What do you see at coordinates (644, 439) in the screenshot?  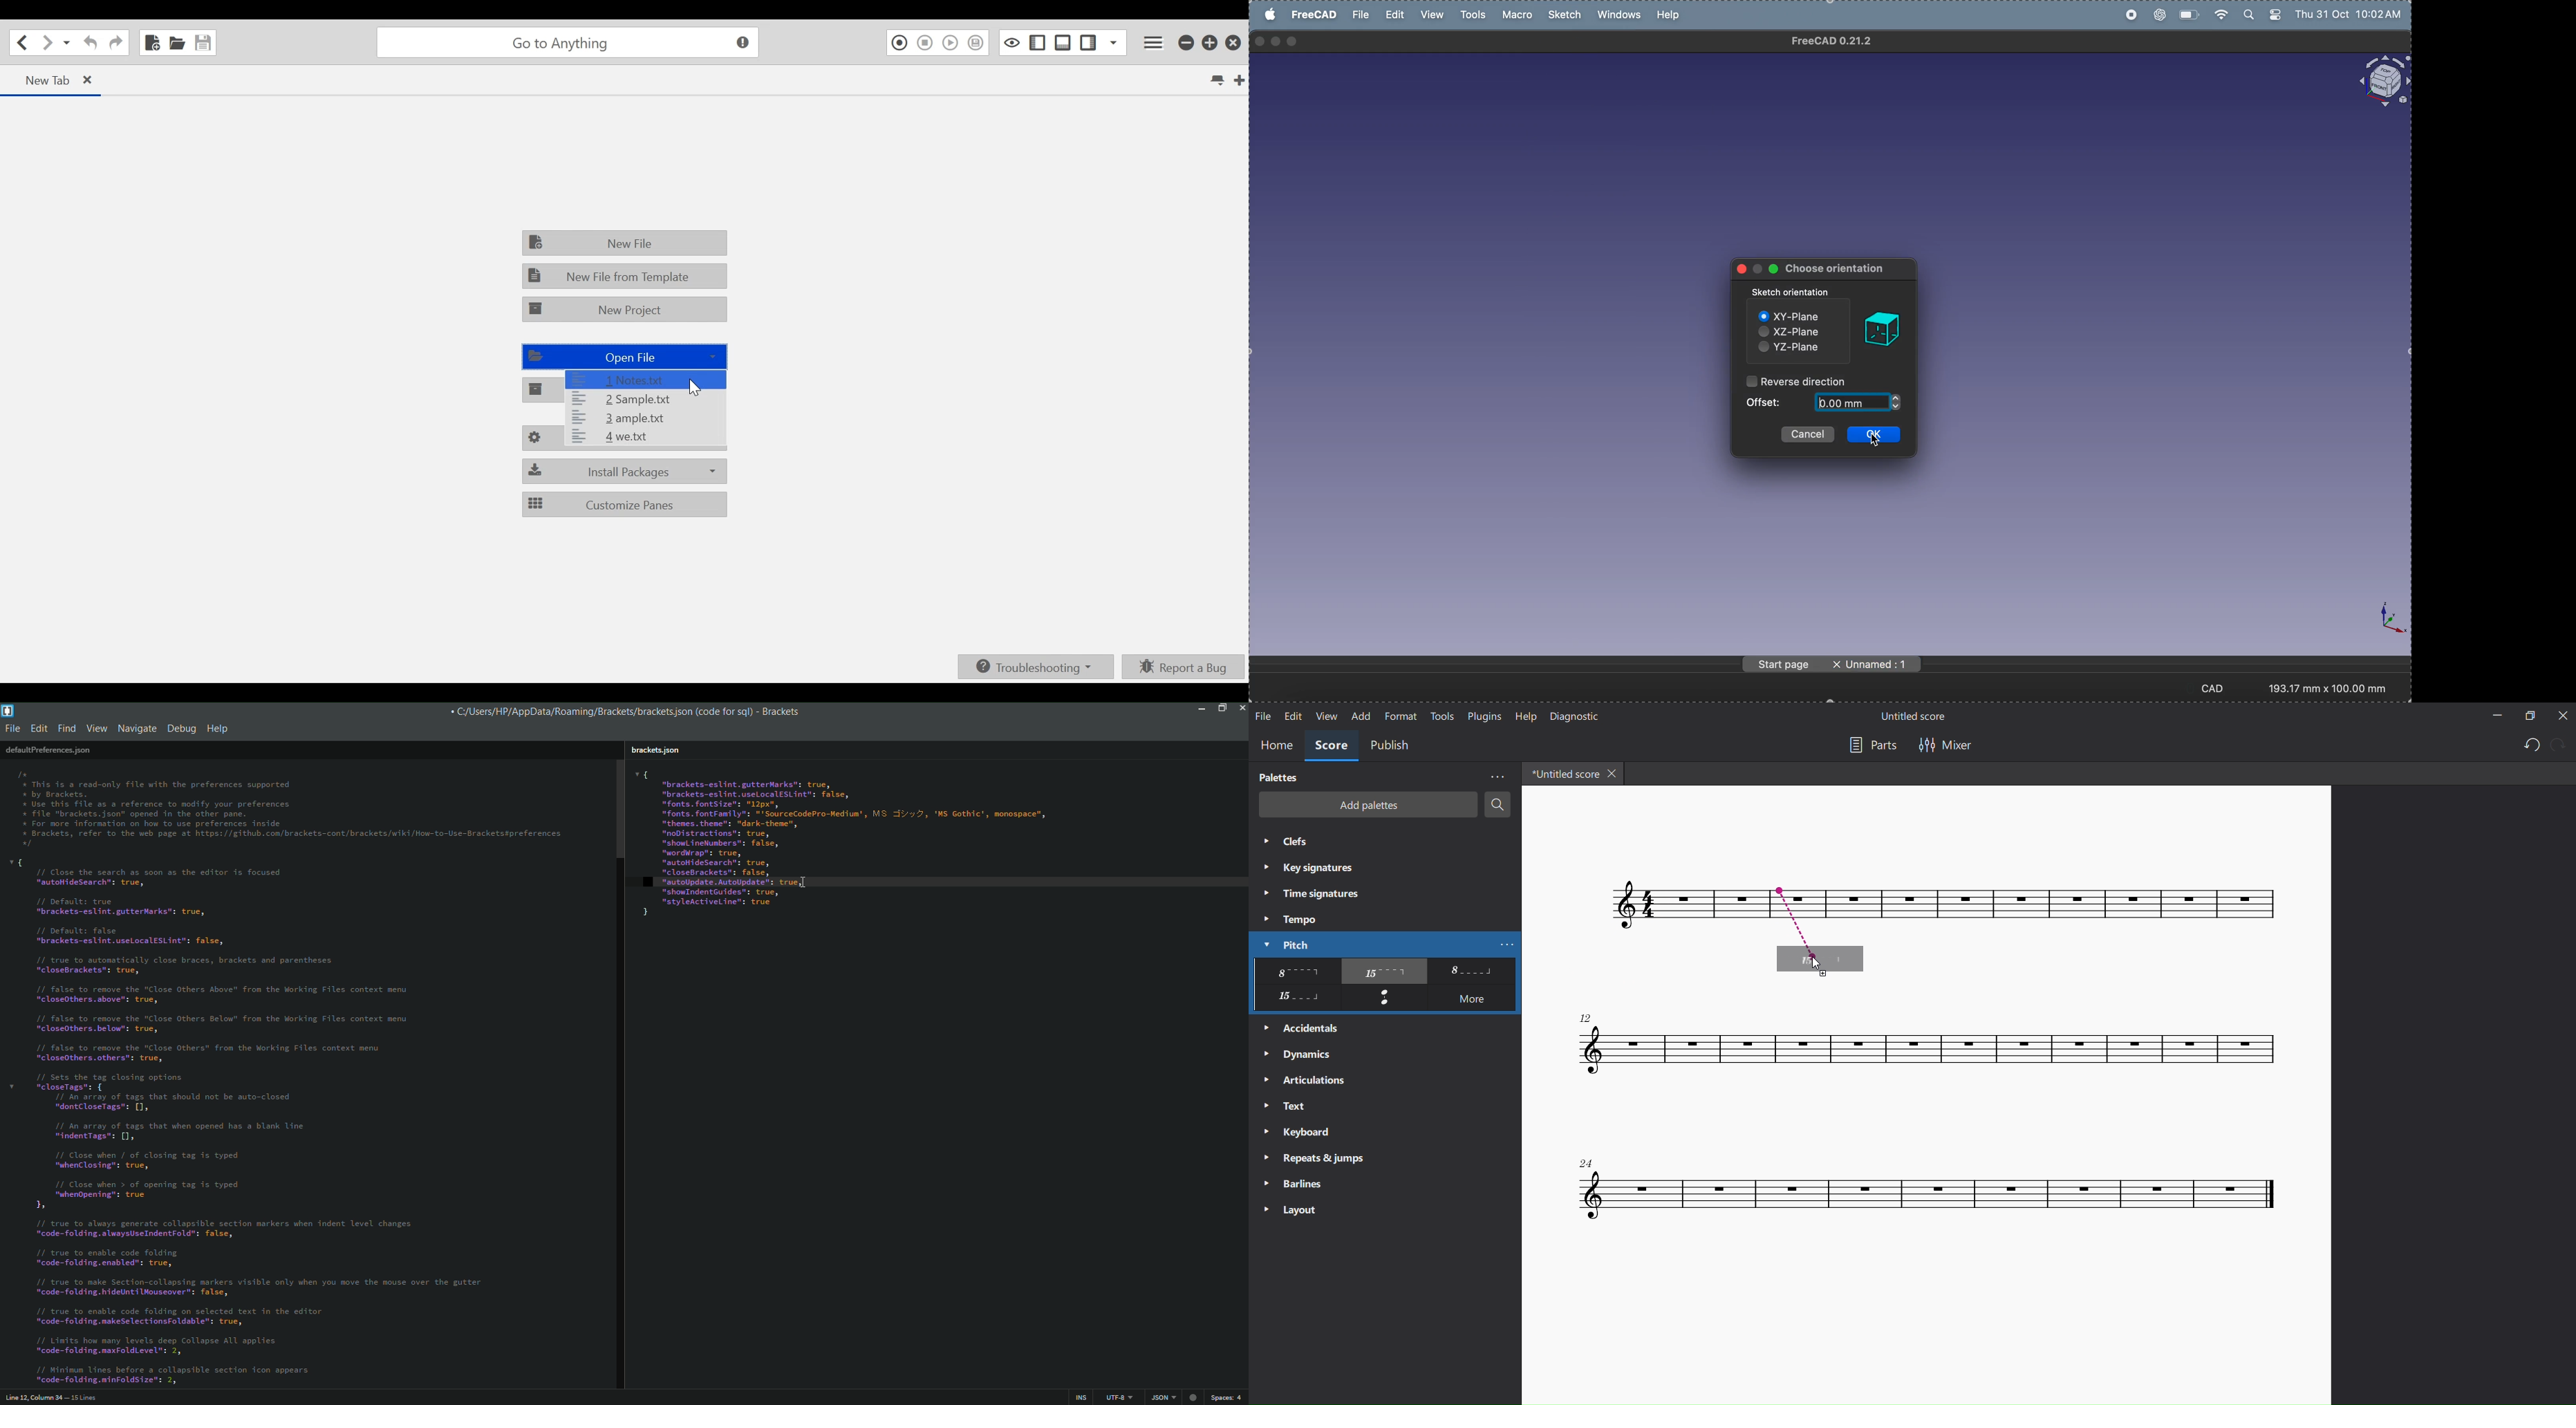 I see `4 we.txt` at bounding box center [644, 439].